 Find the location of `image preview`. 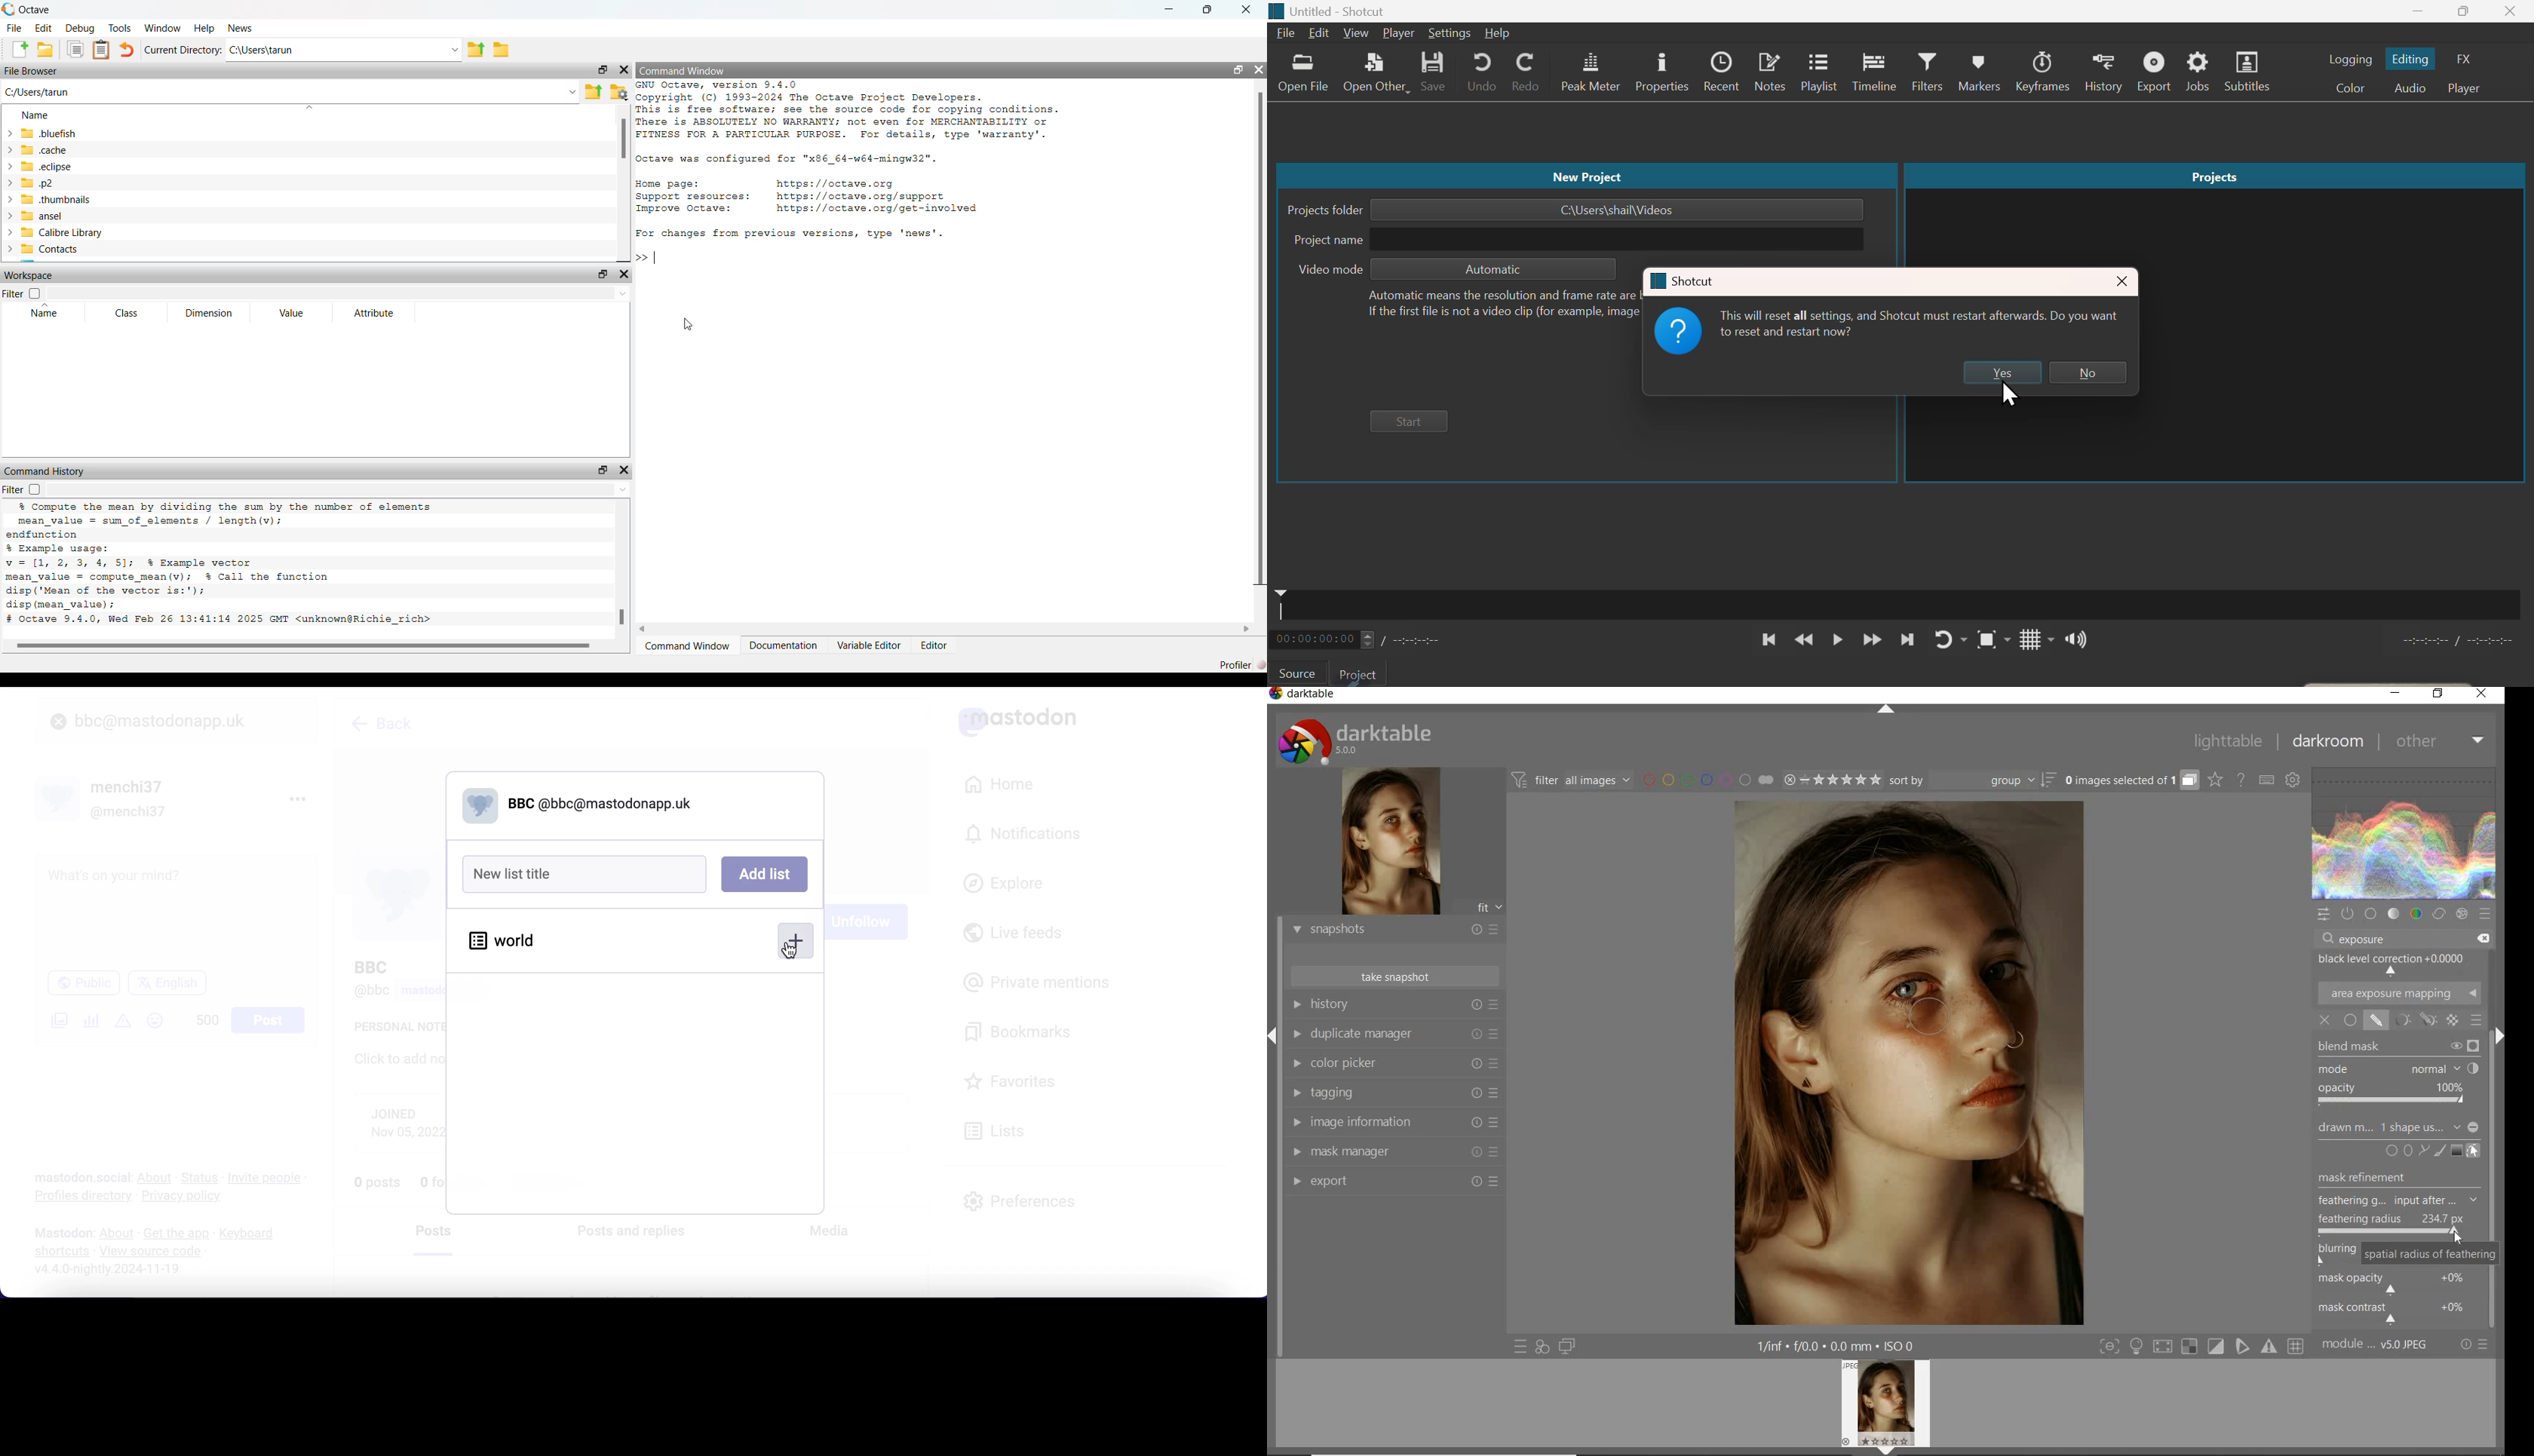

image preview is located at coordinates (1384, 842).